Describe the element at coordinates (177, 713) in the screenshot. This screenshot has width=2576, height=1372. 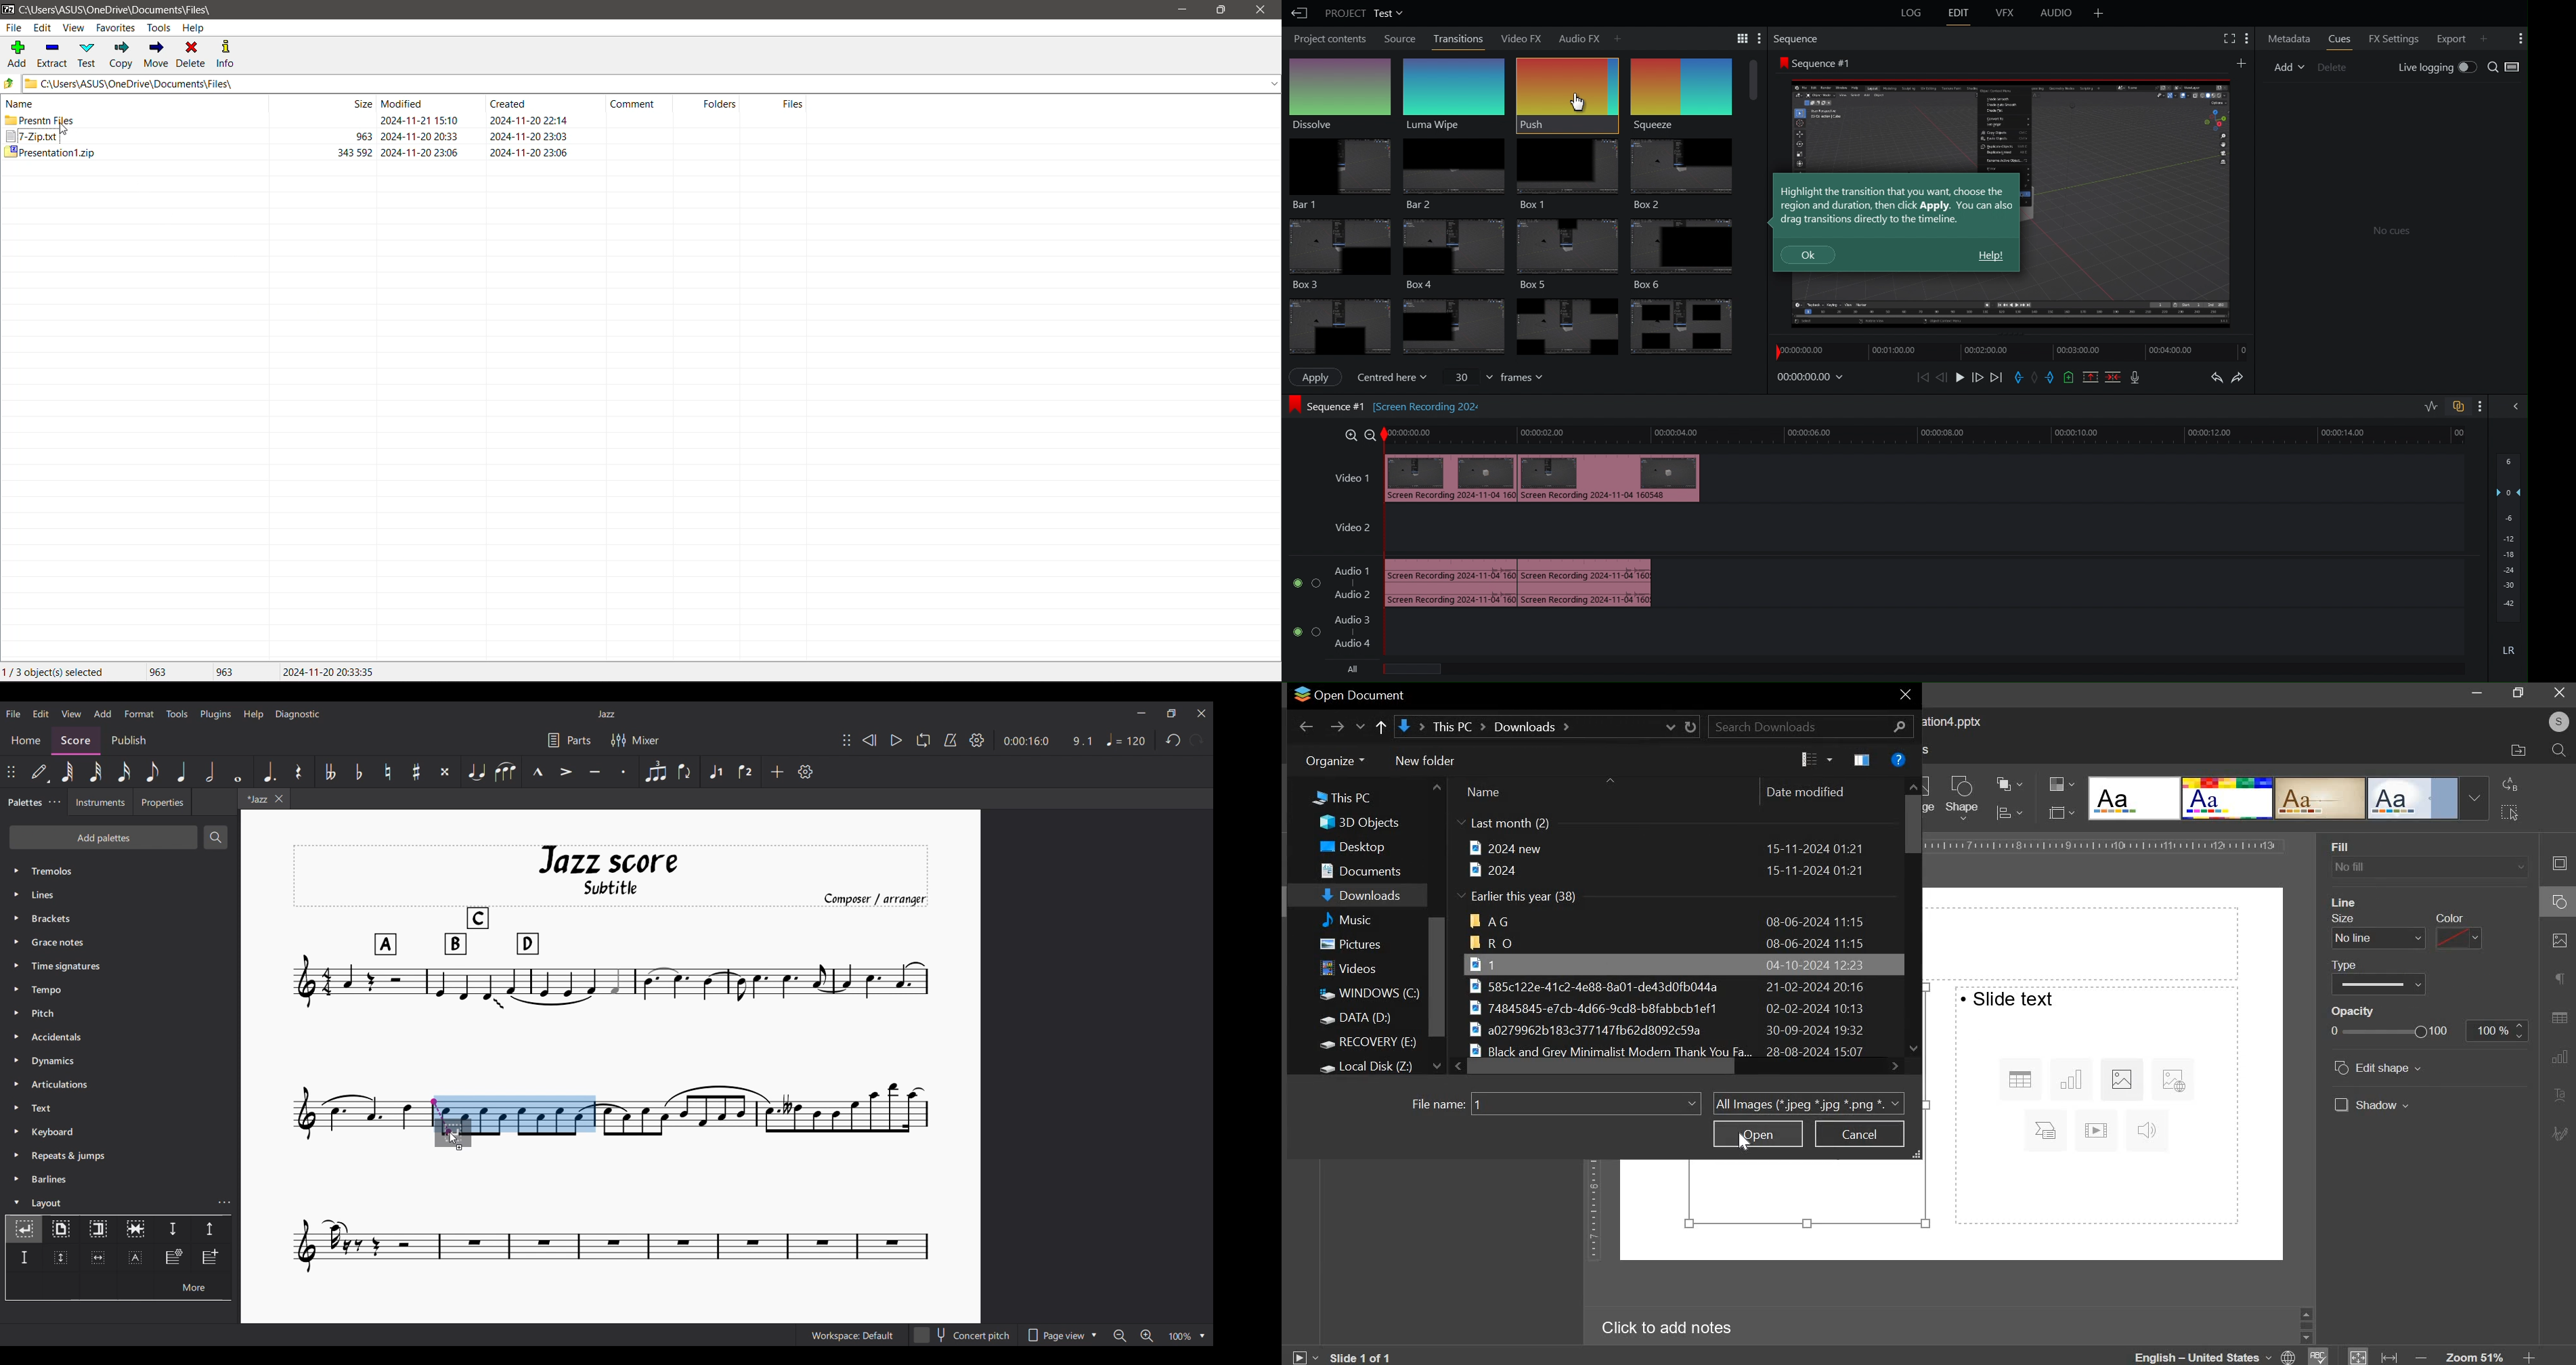
I see `Tools menu` at that location.